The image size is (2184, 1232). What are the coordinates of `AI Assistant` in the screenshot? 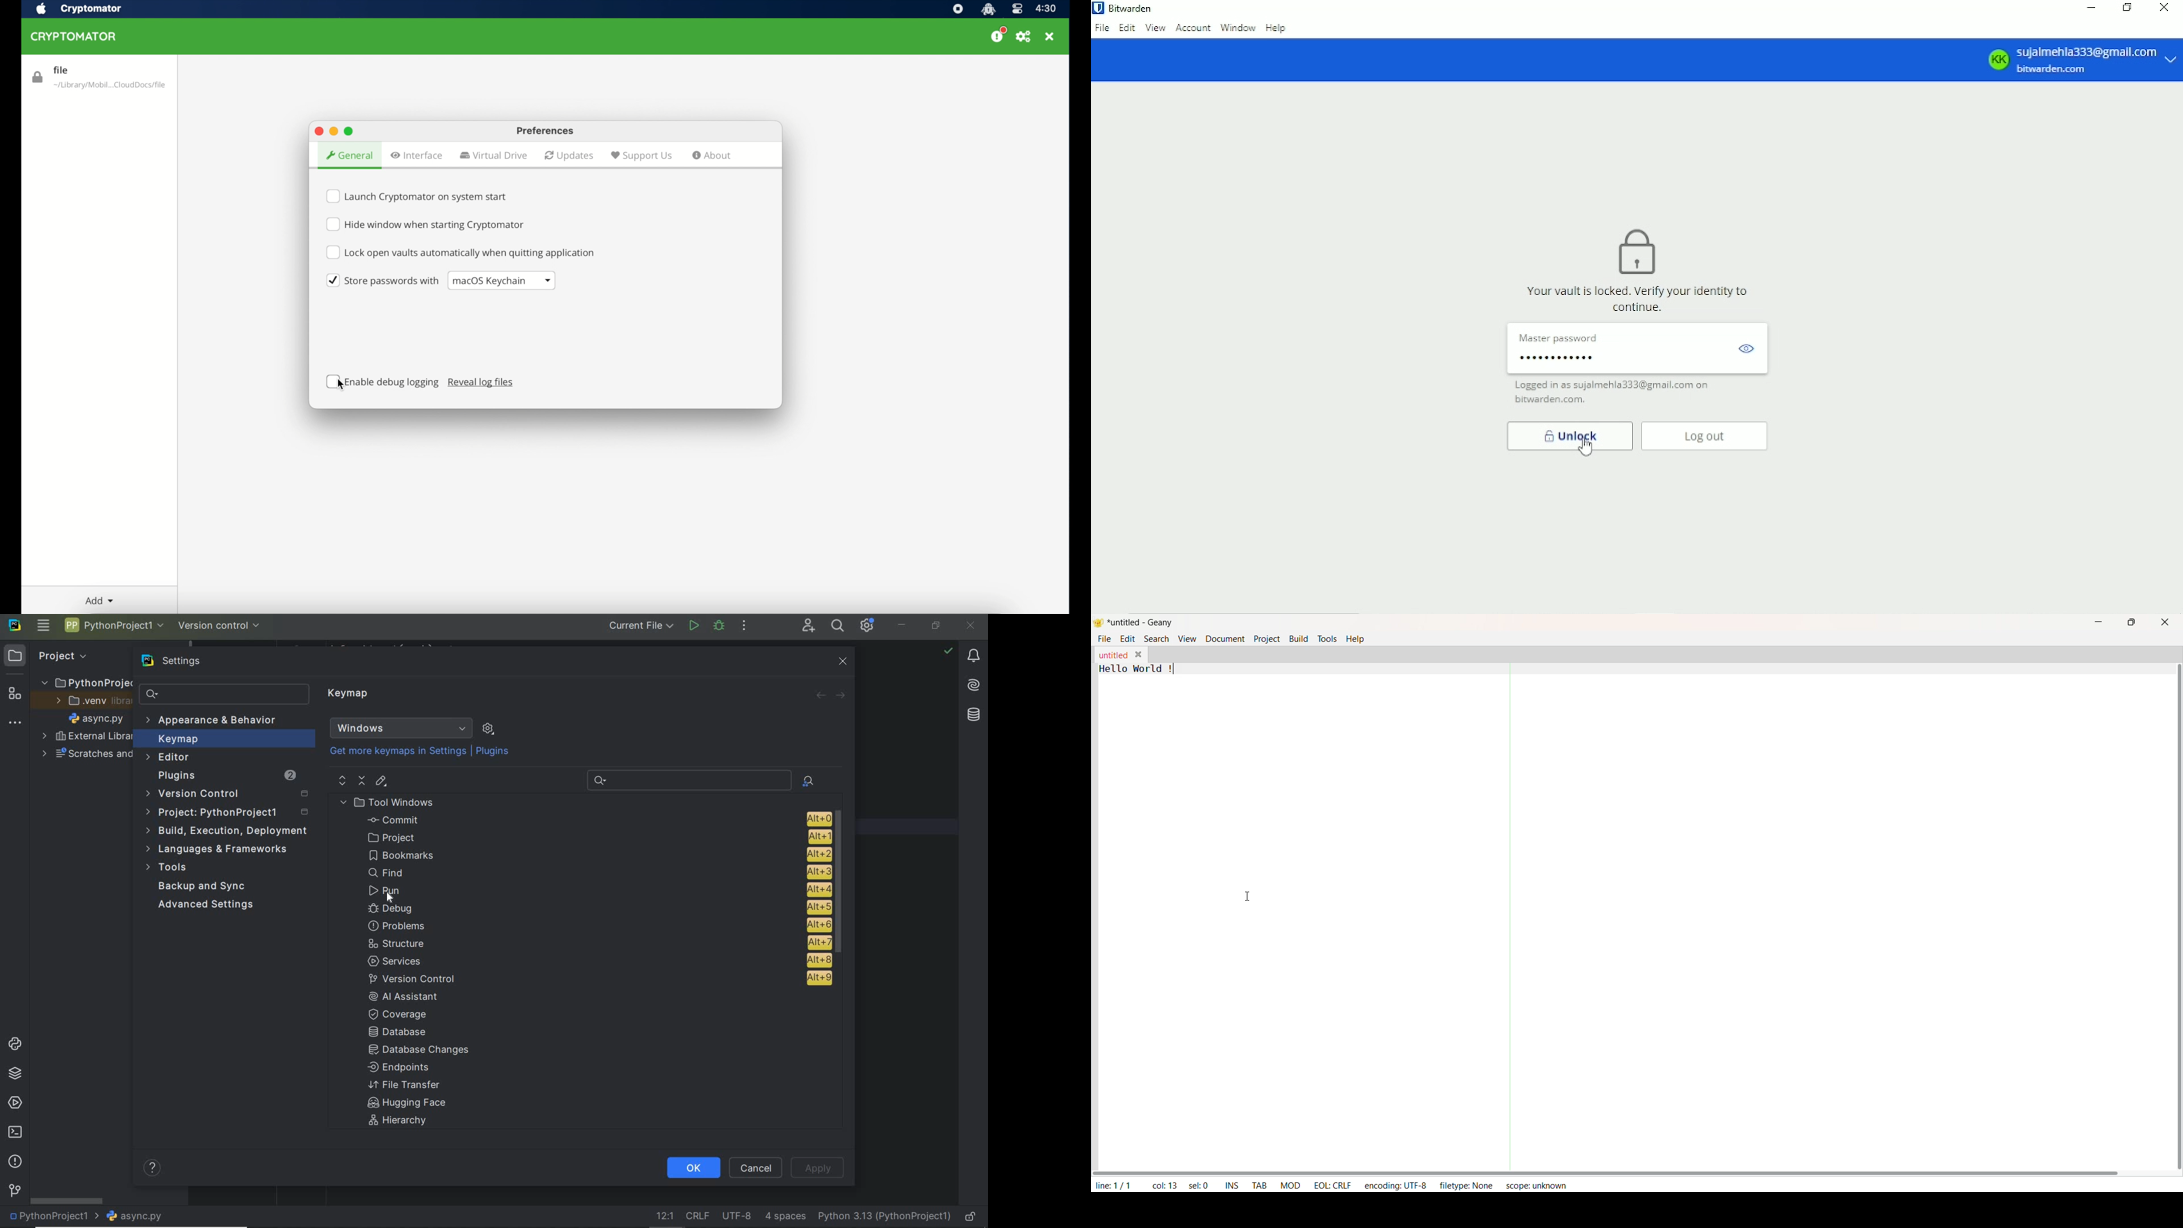 It's located at (975, 686).